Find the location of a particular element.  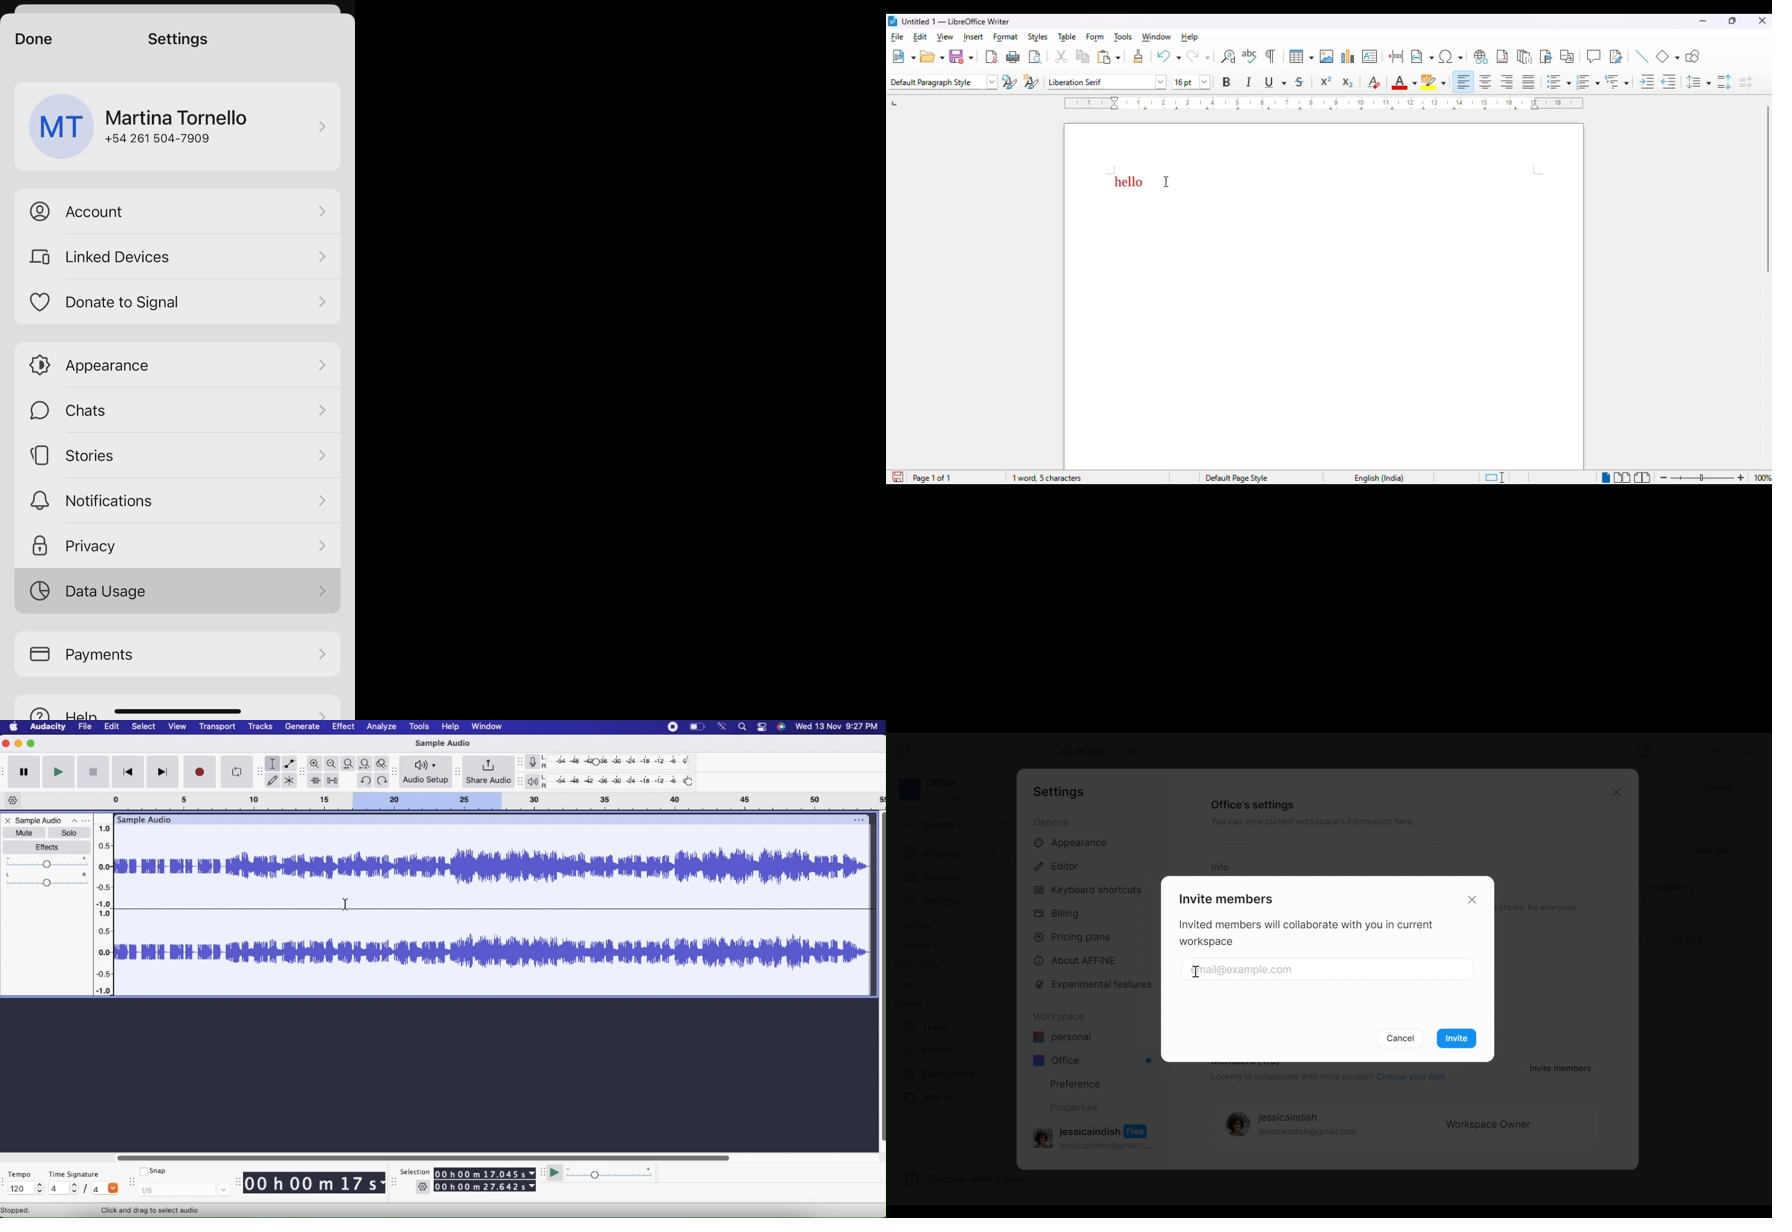

align right is located at coordinates (1508, 82).